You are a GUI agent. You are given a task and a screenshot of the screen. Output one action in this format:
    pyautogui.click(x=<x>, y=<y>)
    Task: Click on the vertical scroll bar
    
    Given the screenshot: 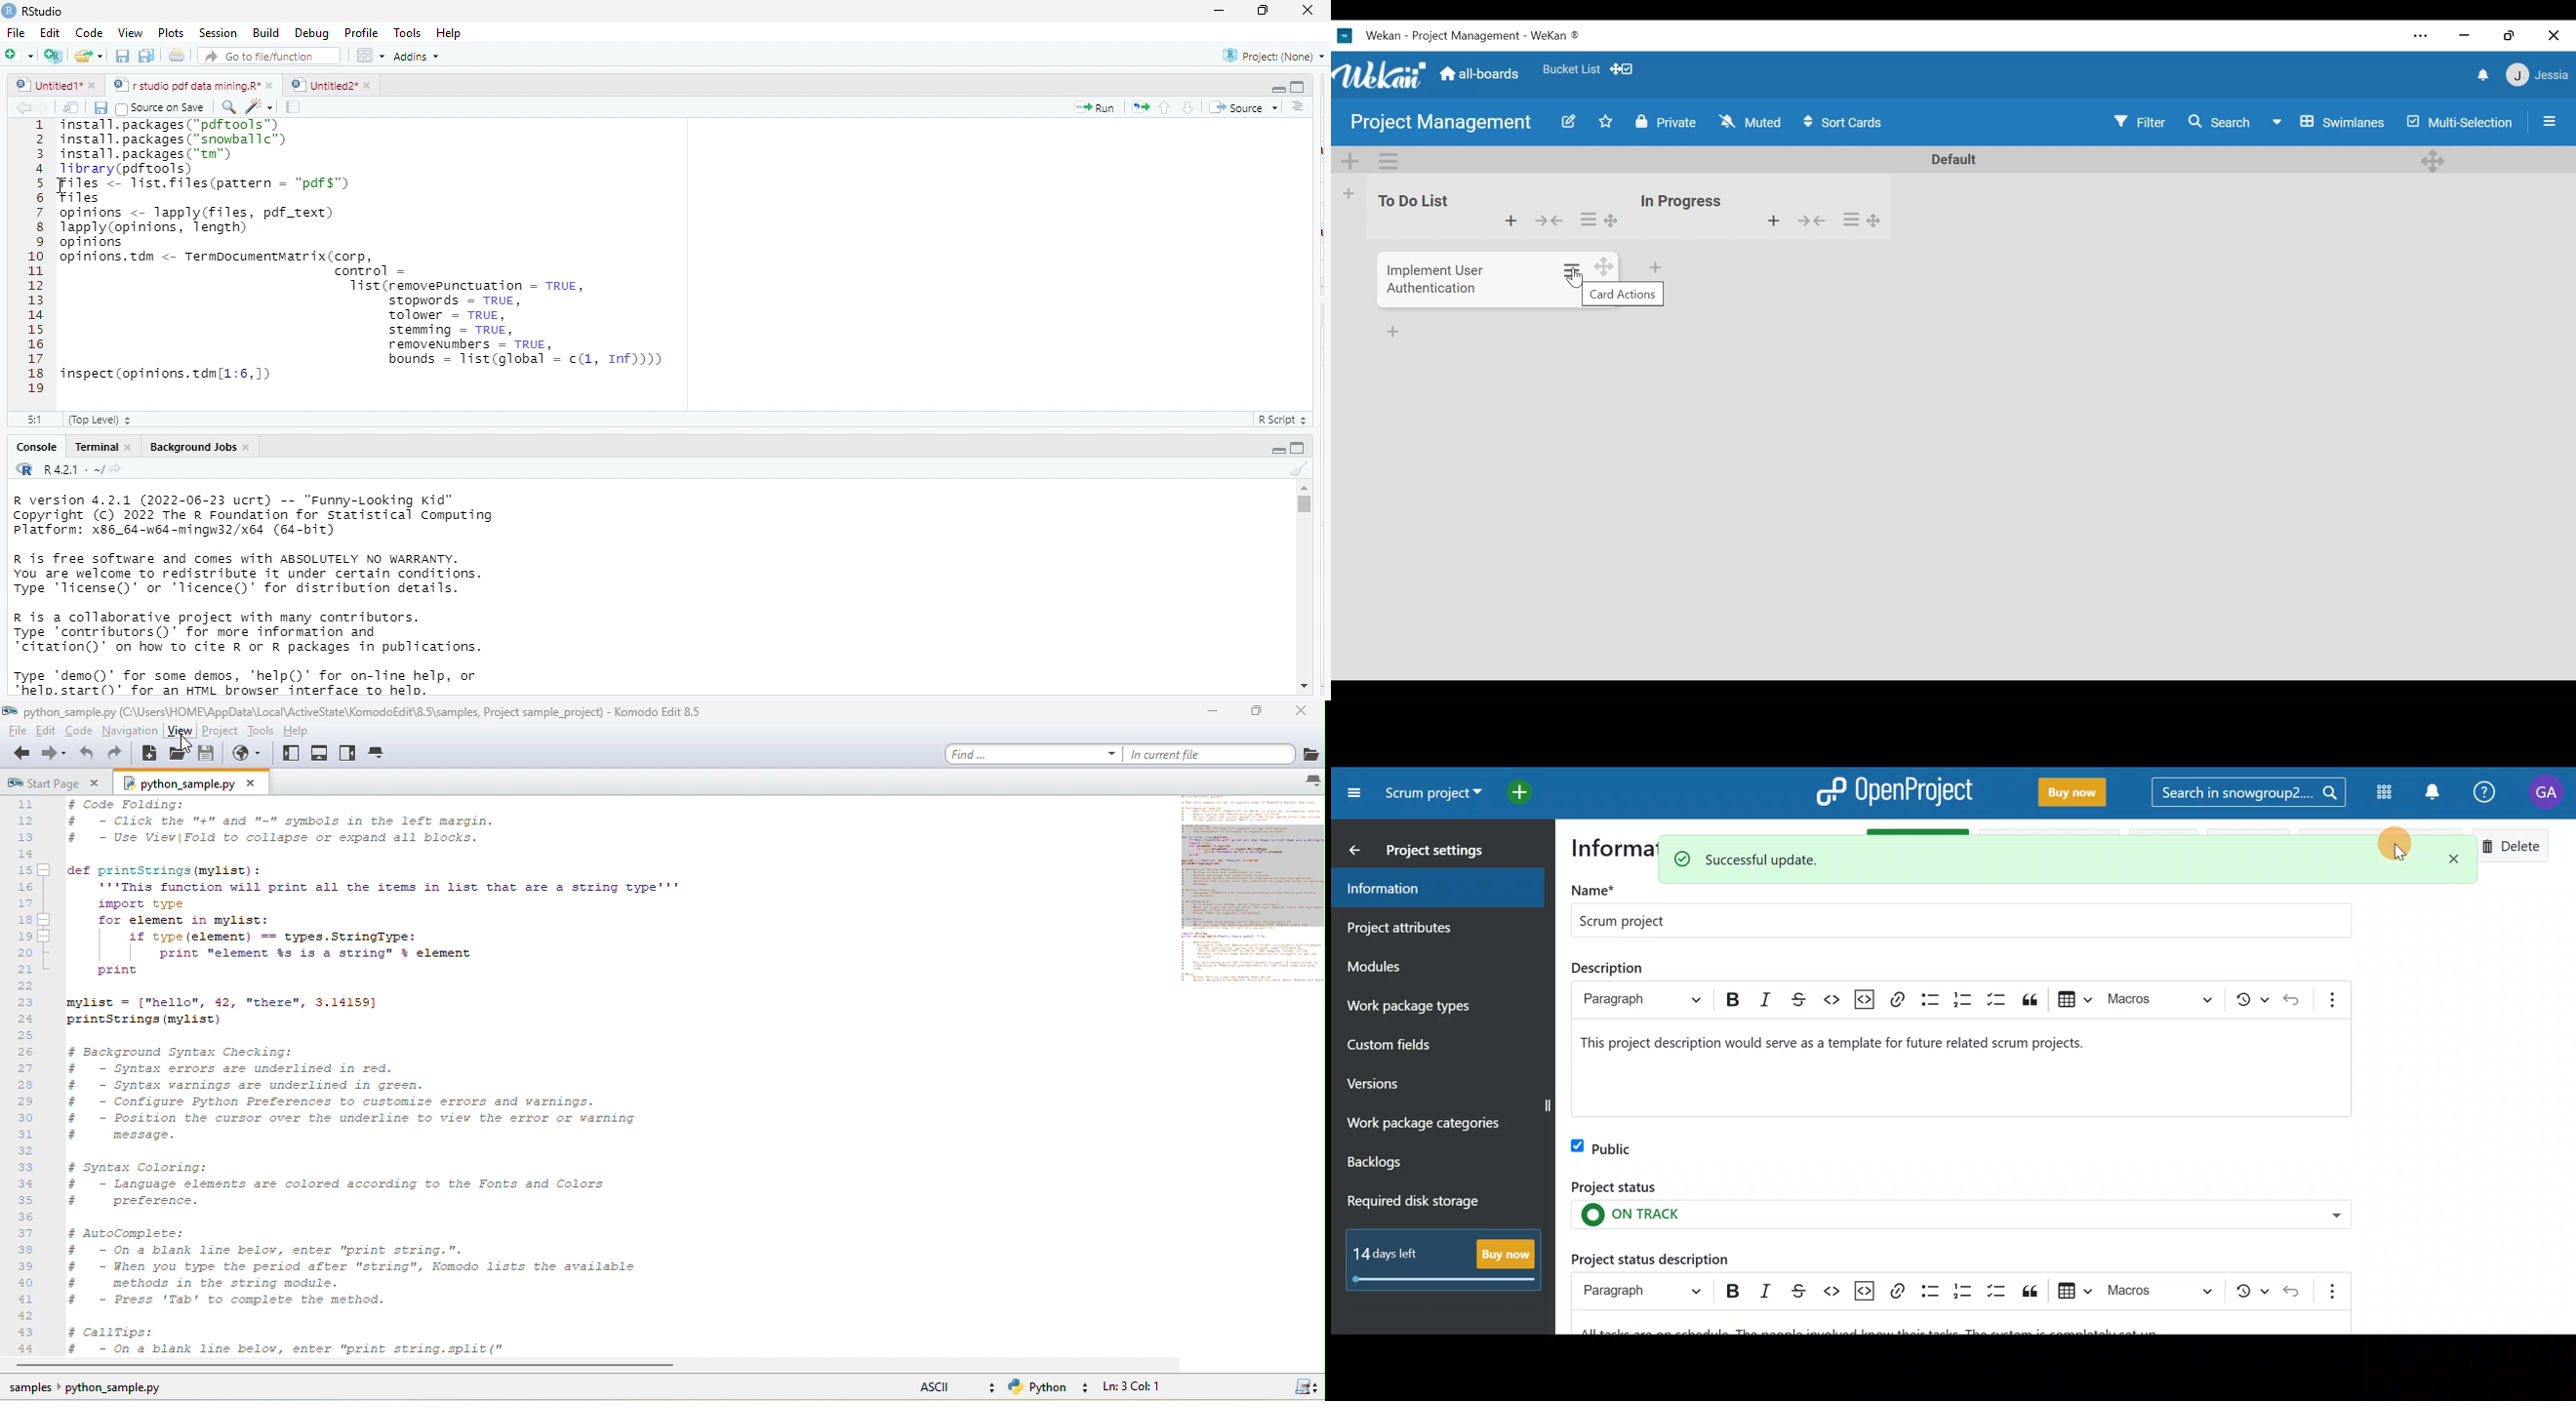 What is the action you would take?
    pyautogui.click(x=1303, y=587)
    